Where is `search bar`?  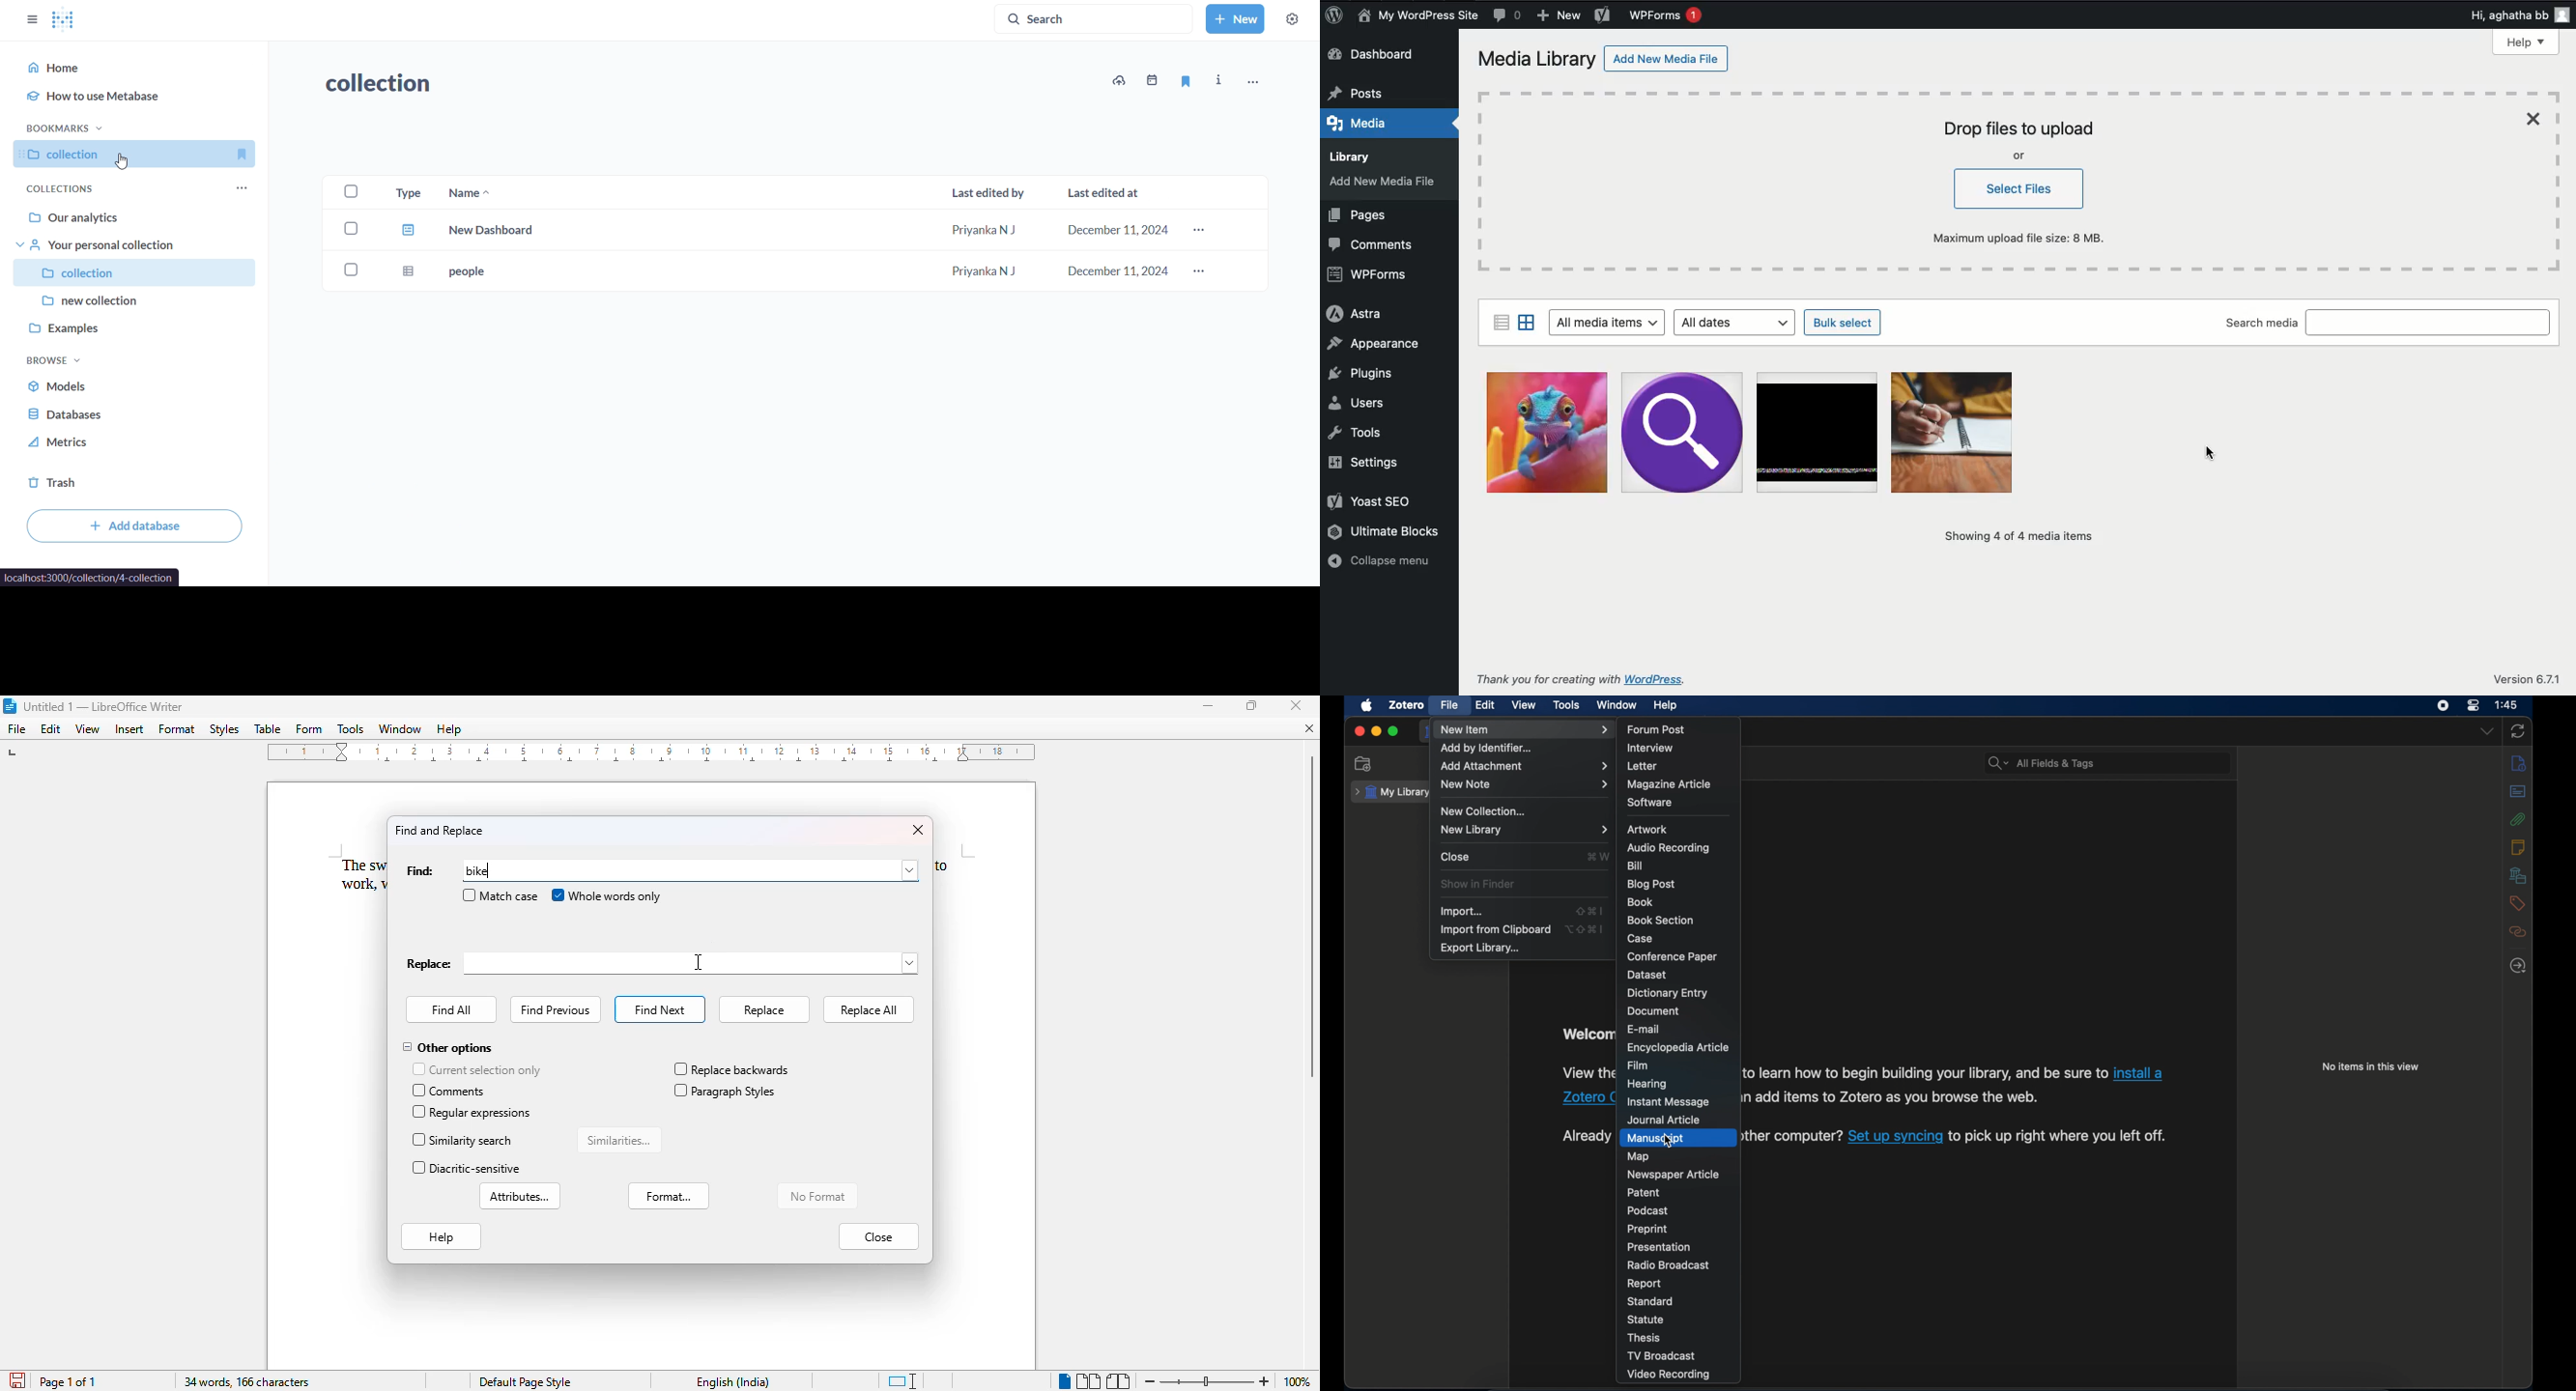
search bar is located at coordinates (2041, 764).